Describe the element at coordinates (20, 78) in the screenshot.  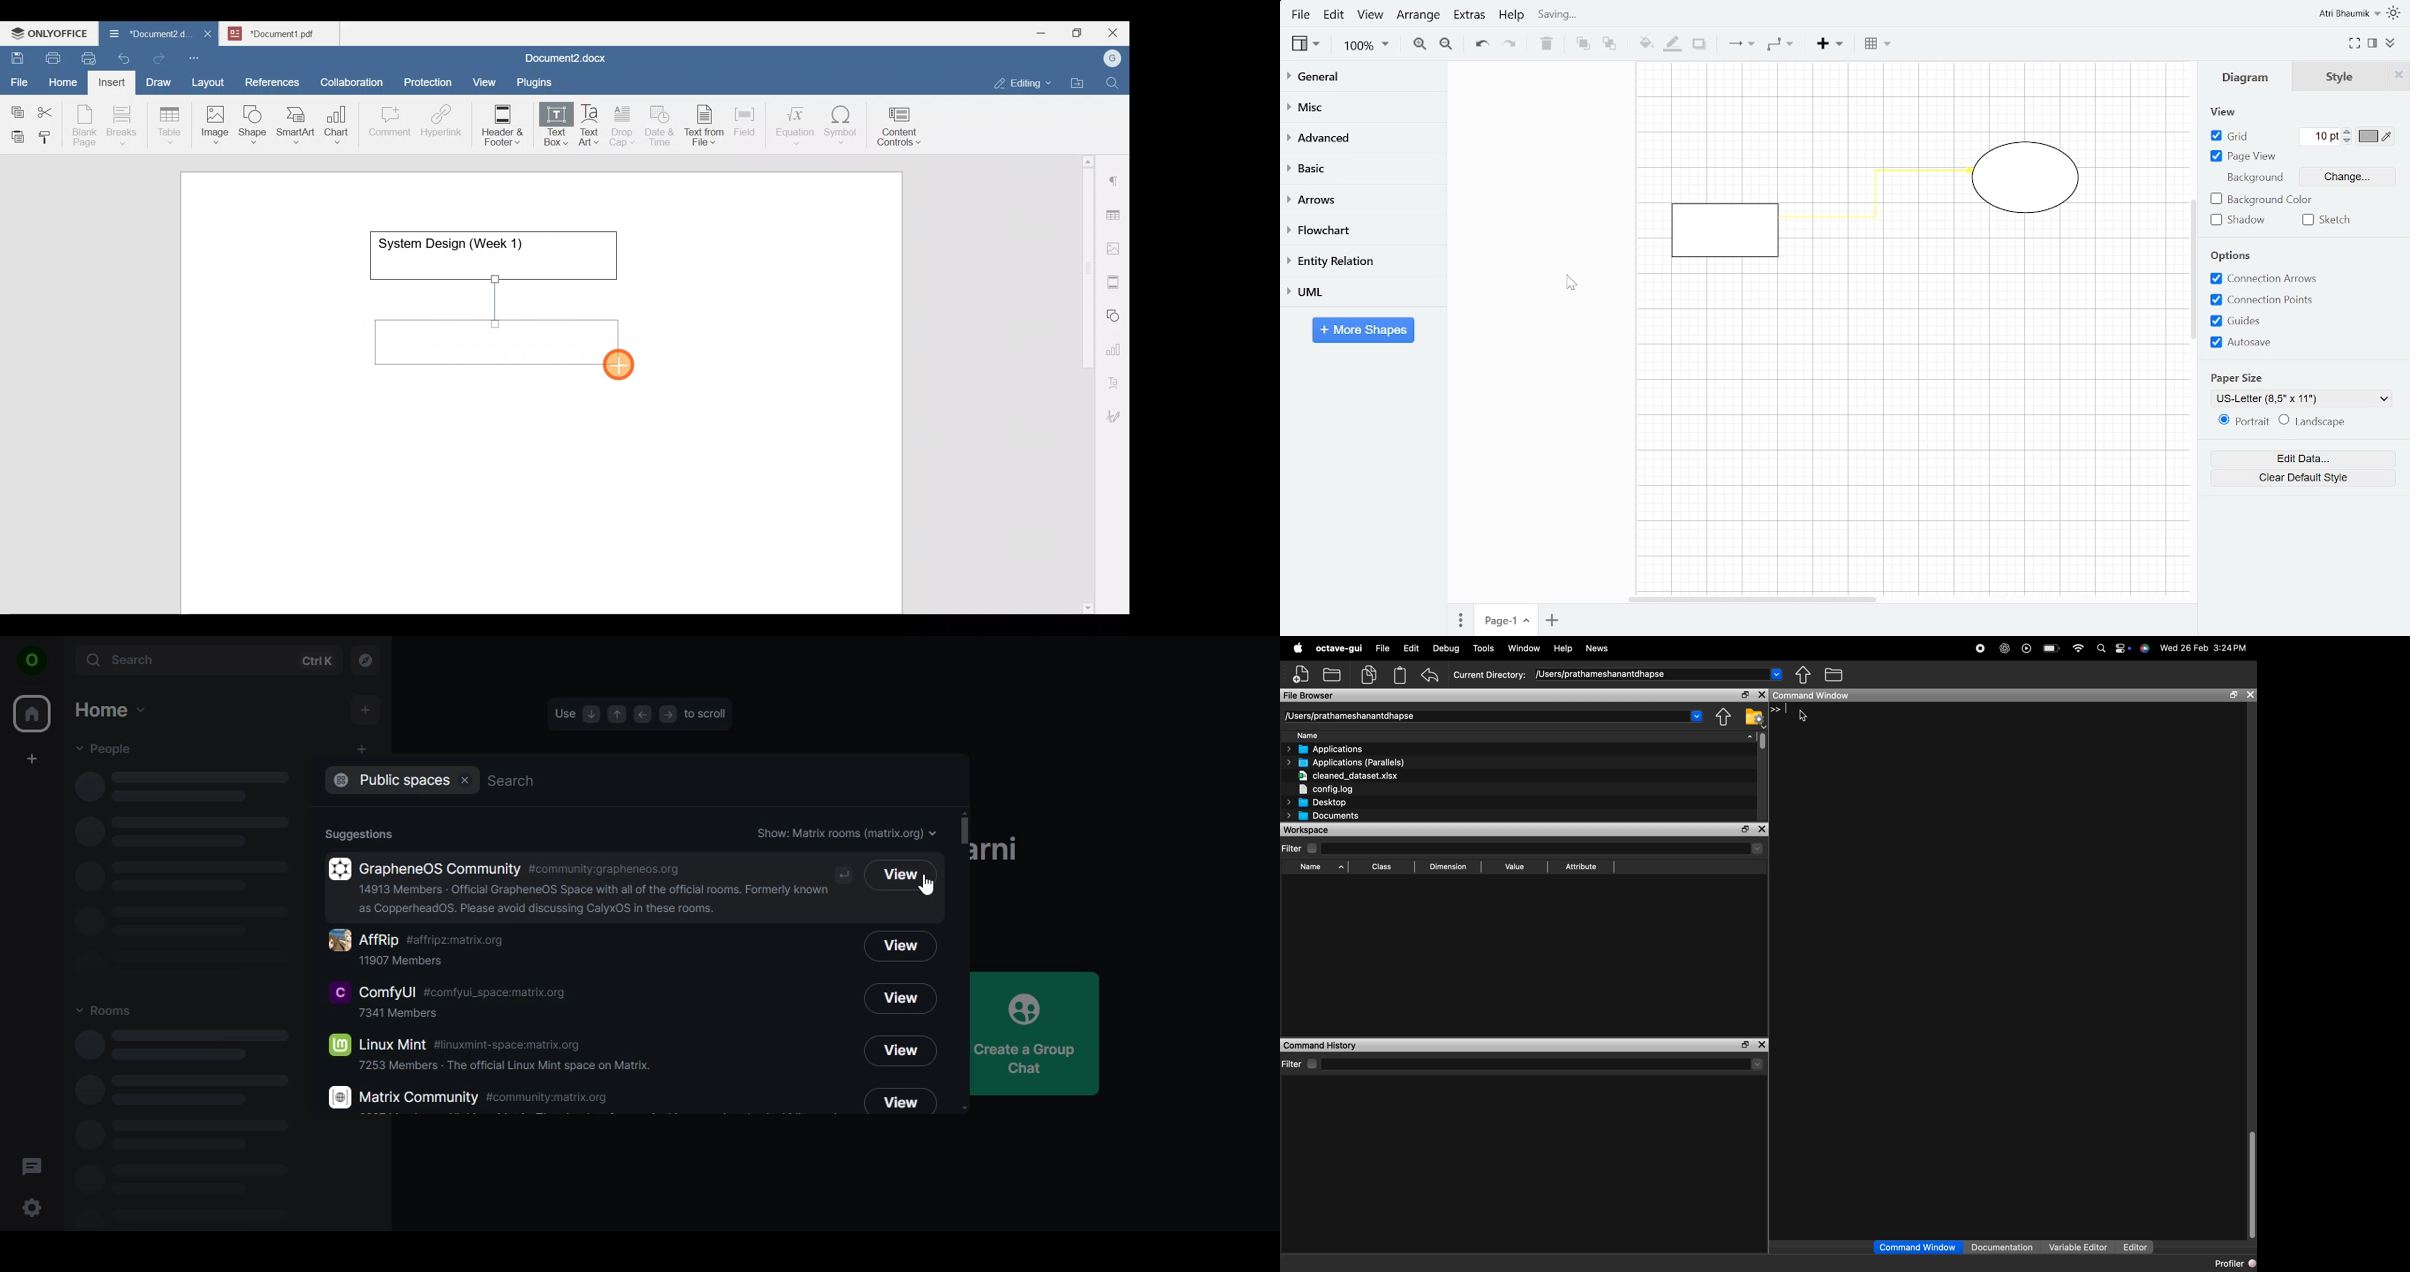
I see `File` at that location.